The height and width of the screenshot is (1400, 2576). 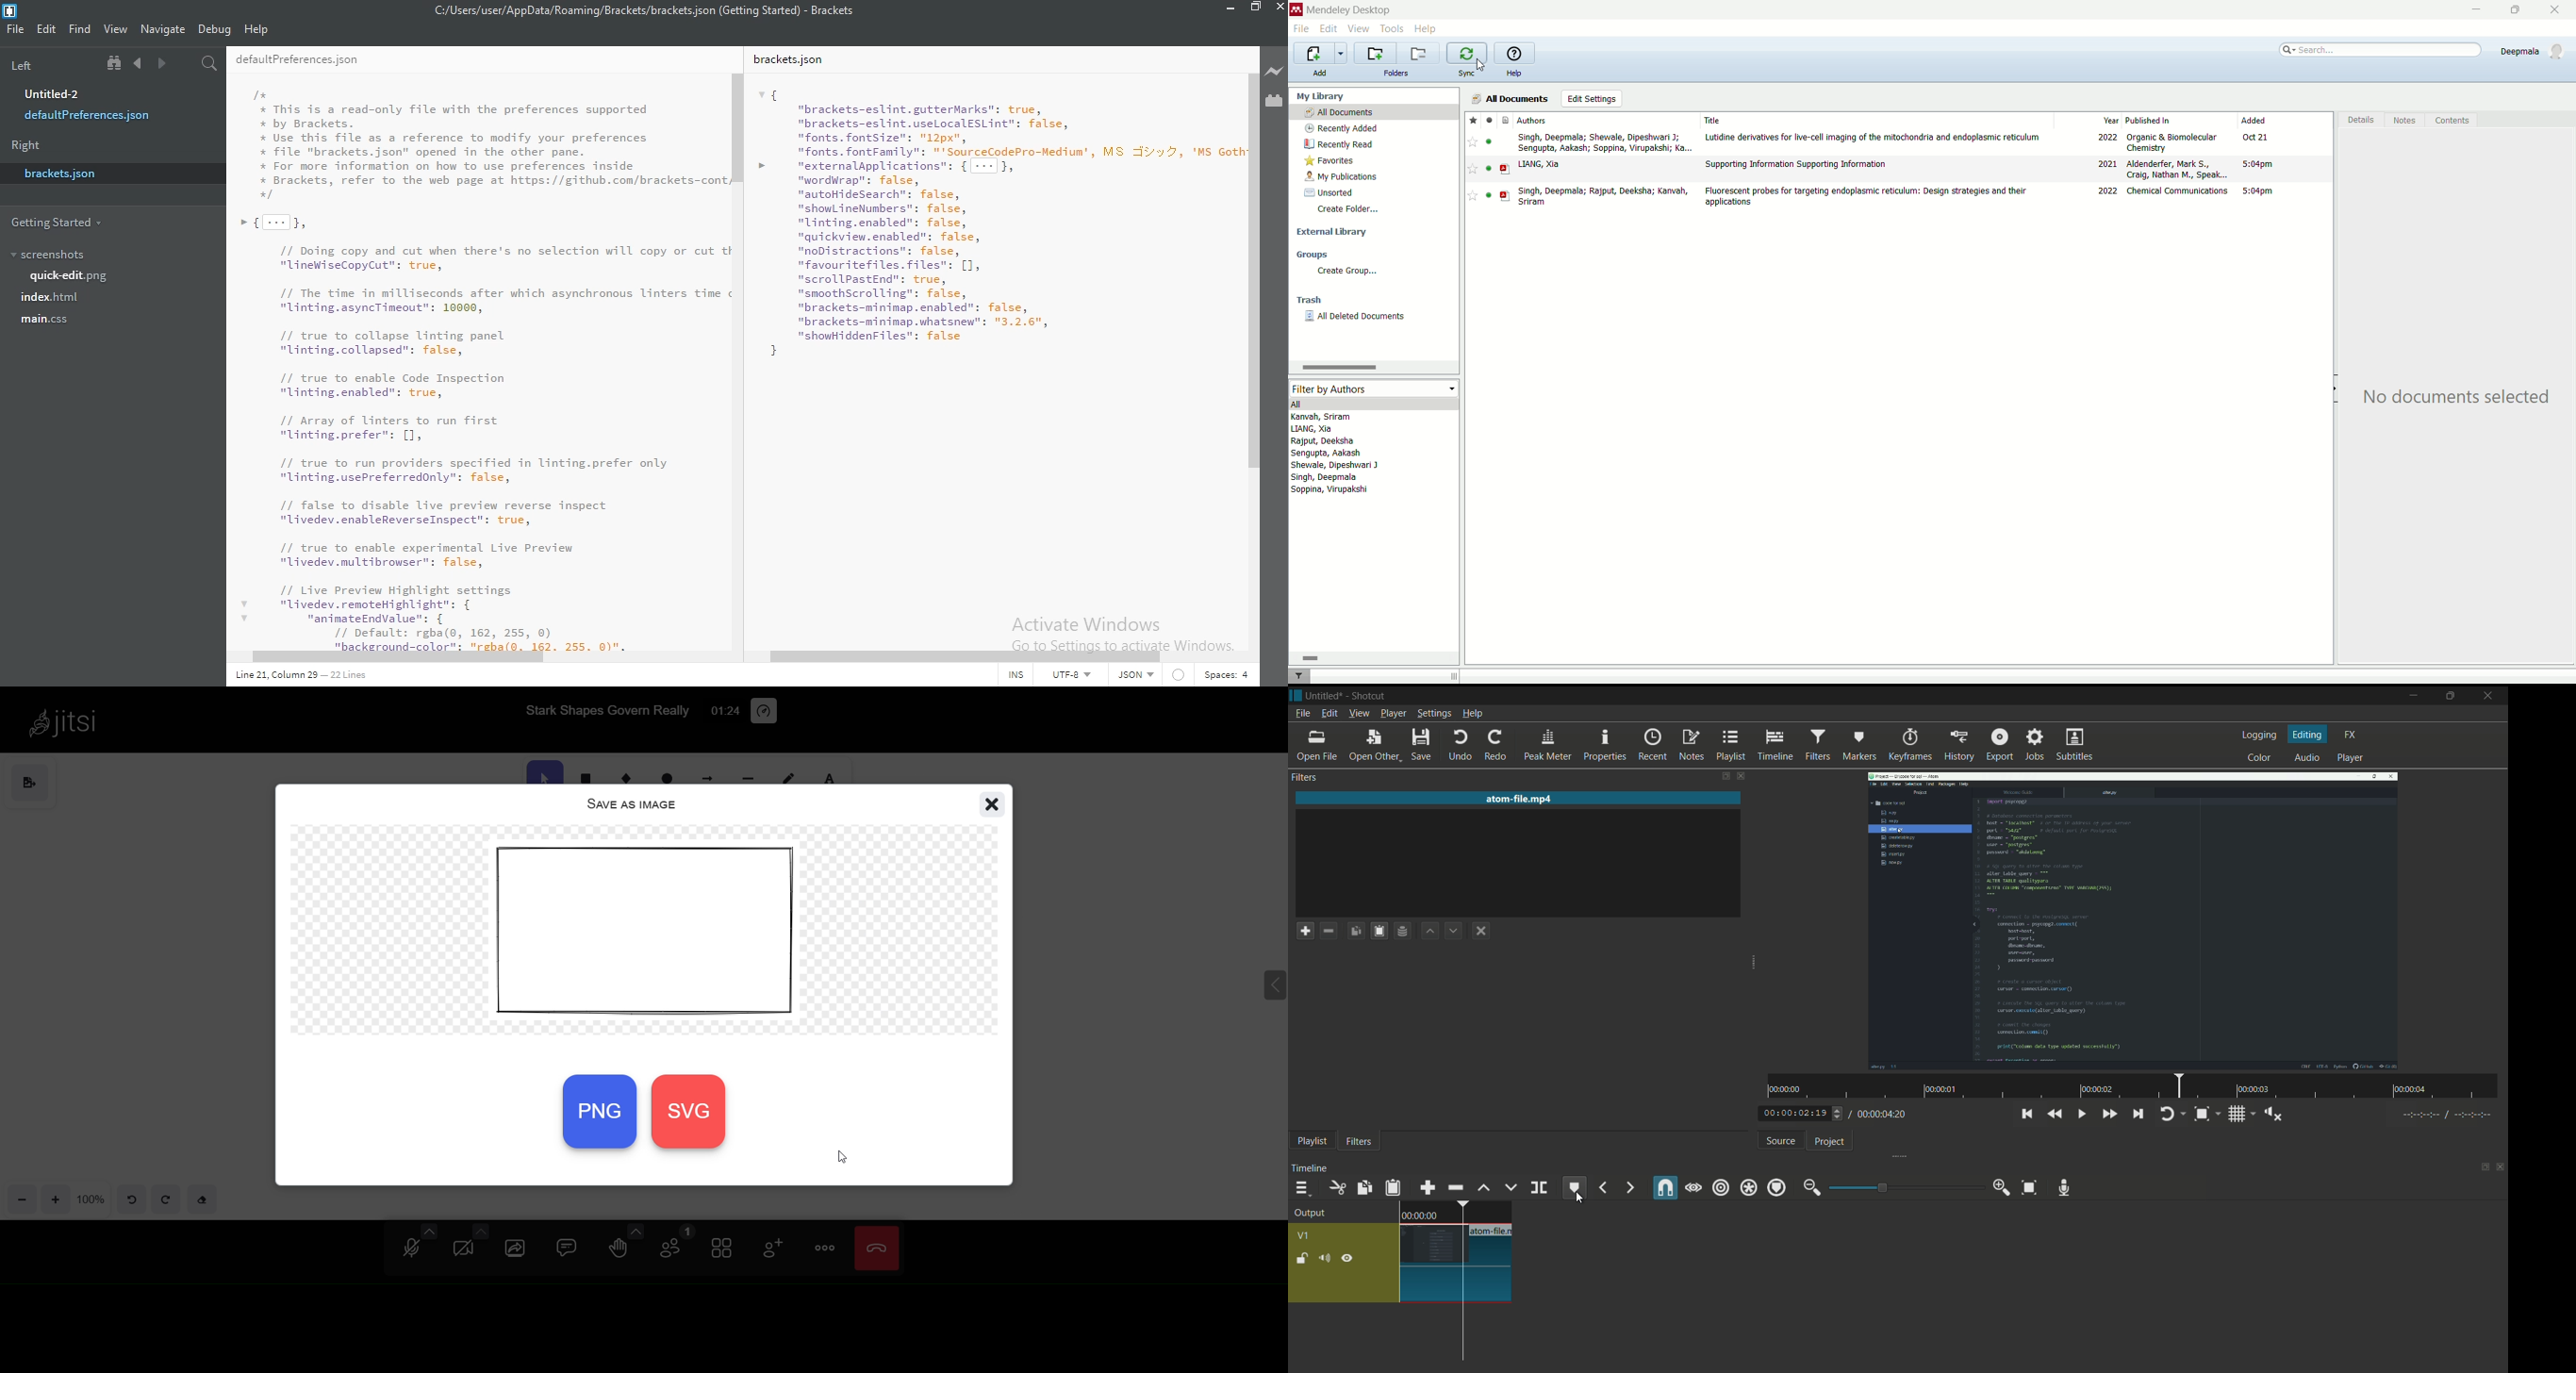 I want to click on all, so click(x=1374, y=404).